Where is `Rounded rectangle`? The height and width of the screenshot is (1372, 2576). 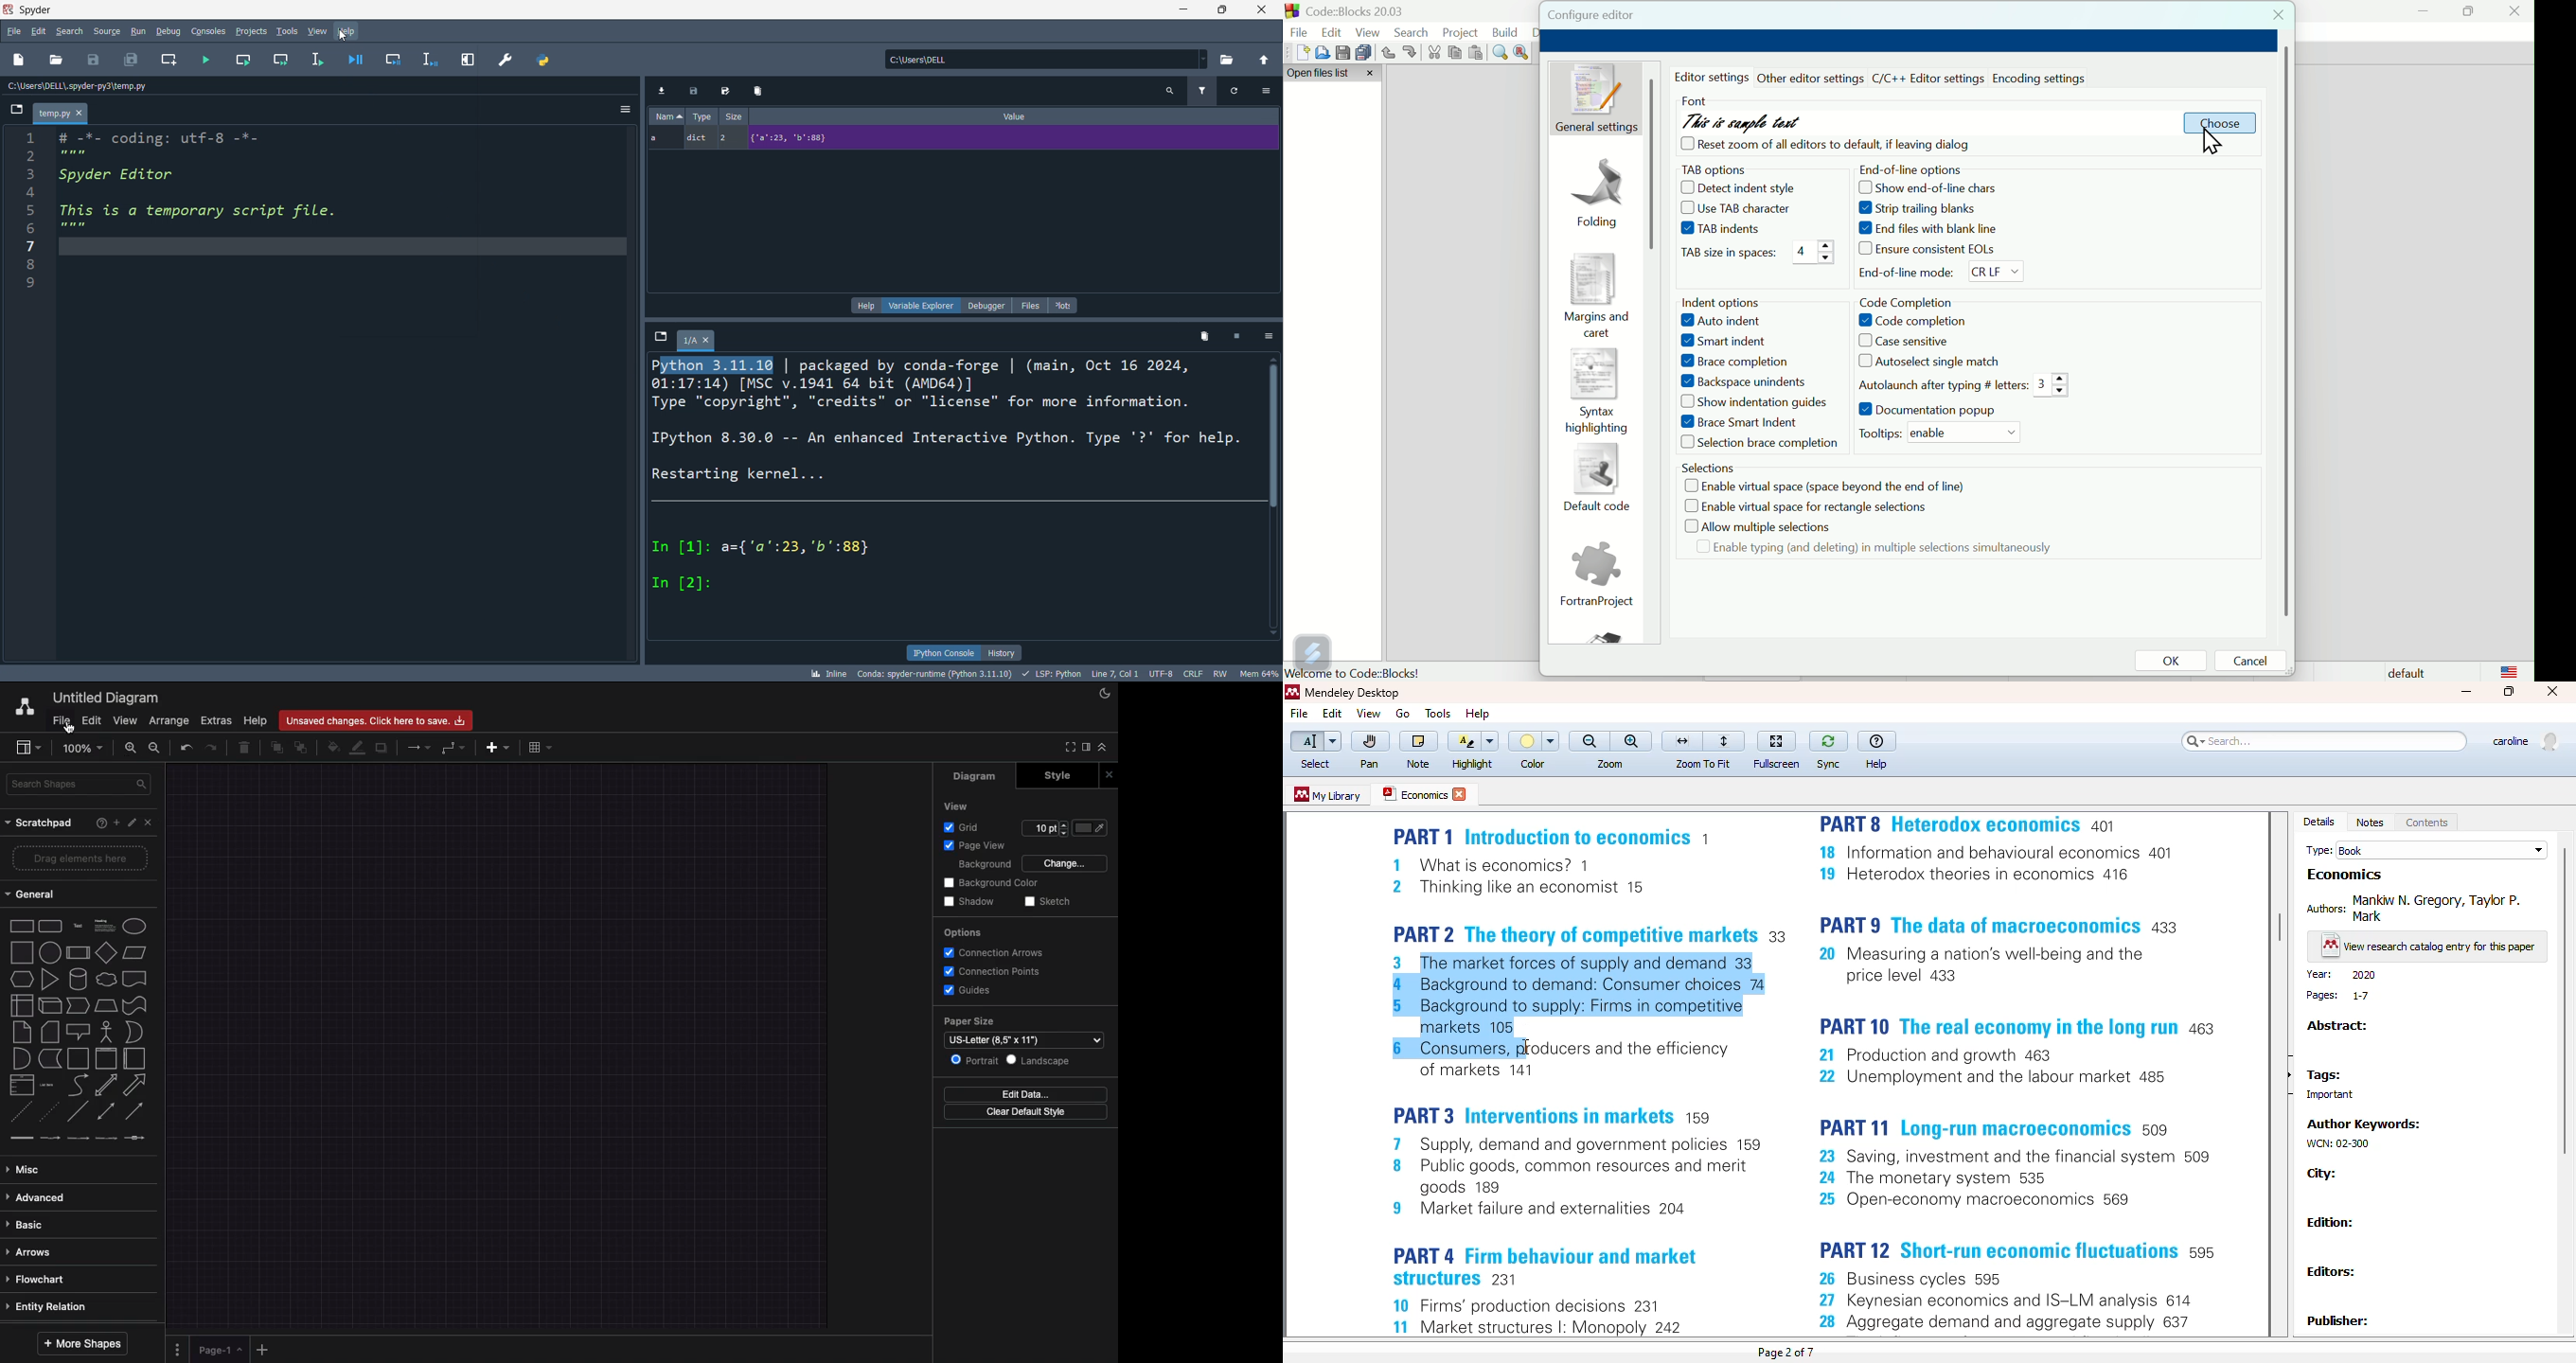
Rounded rectangle is located at coordinates (51, 925).